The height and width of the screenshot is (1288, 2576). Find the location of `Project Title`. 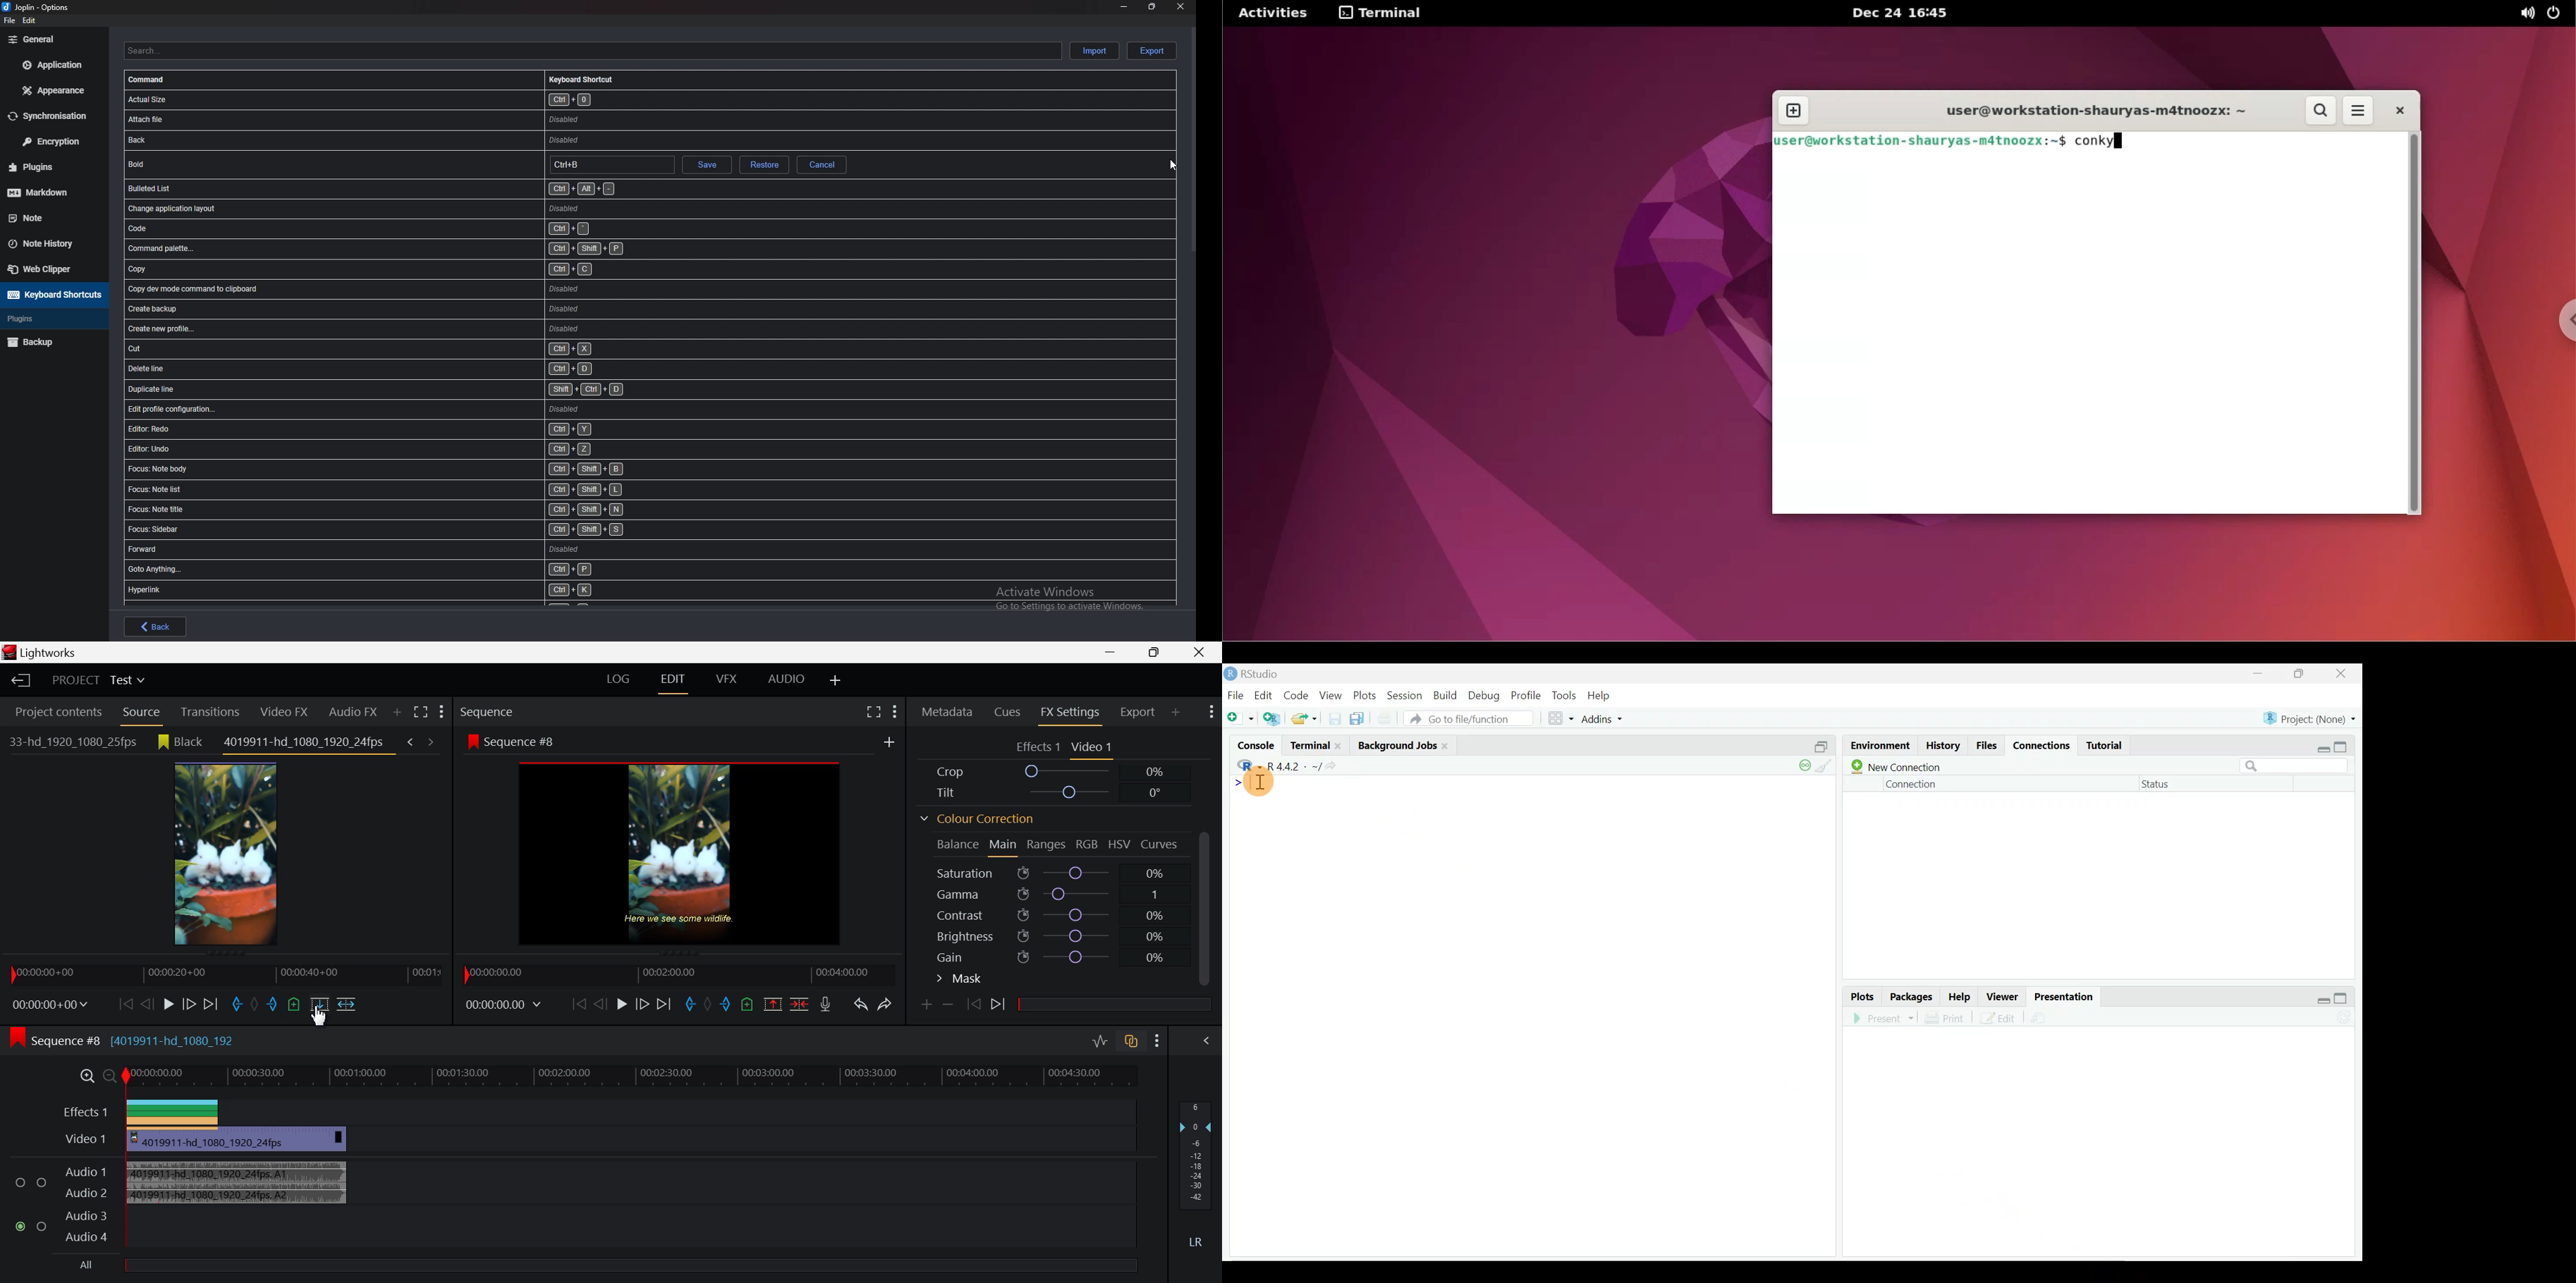

Project Title is located at coordinates (95, 681).